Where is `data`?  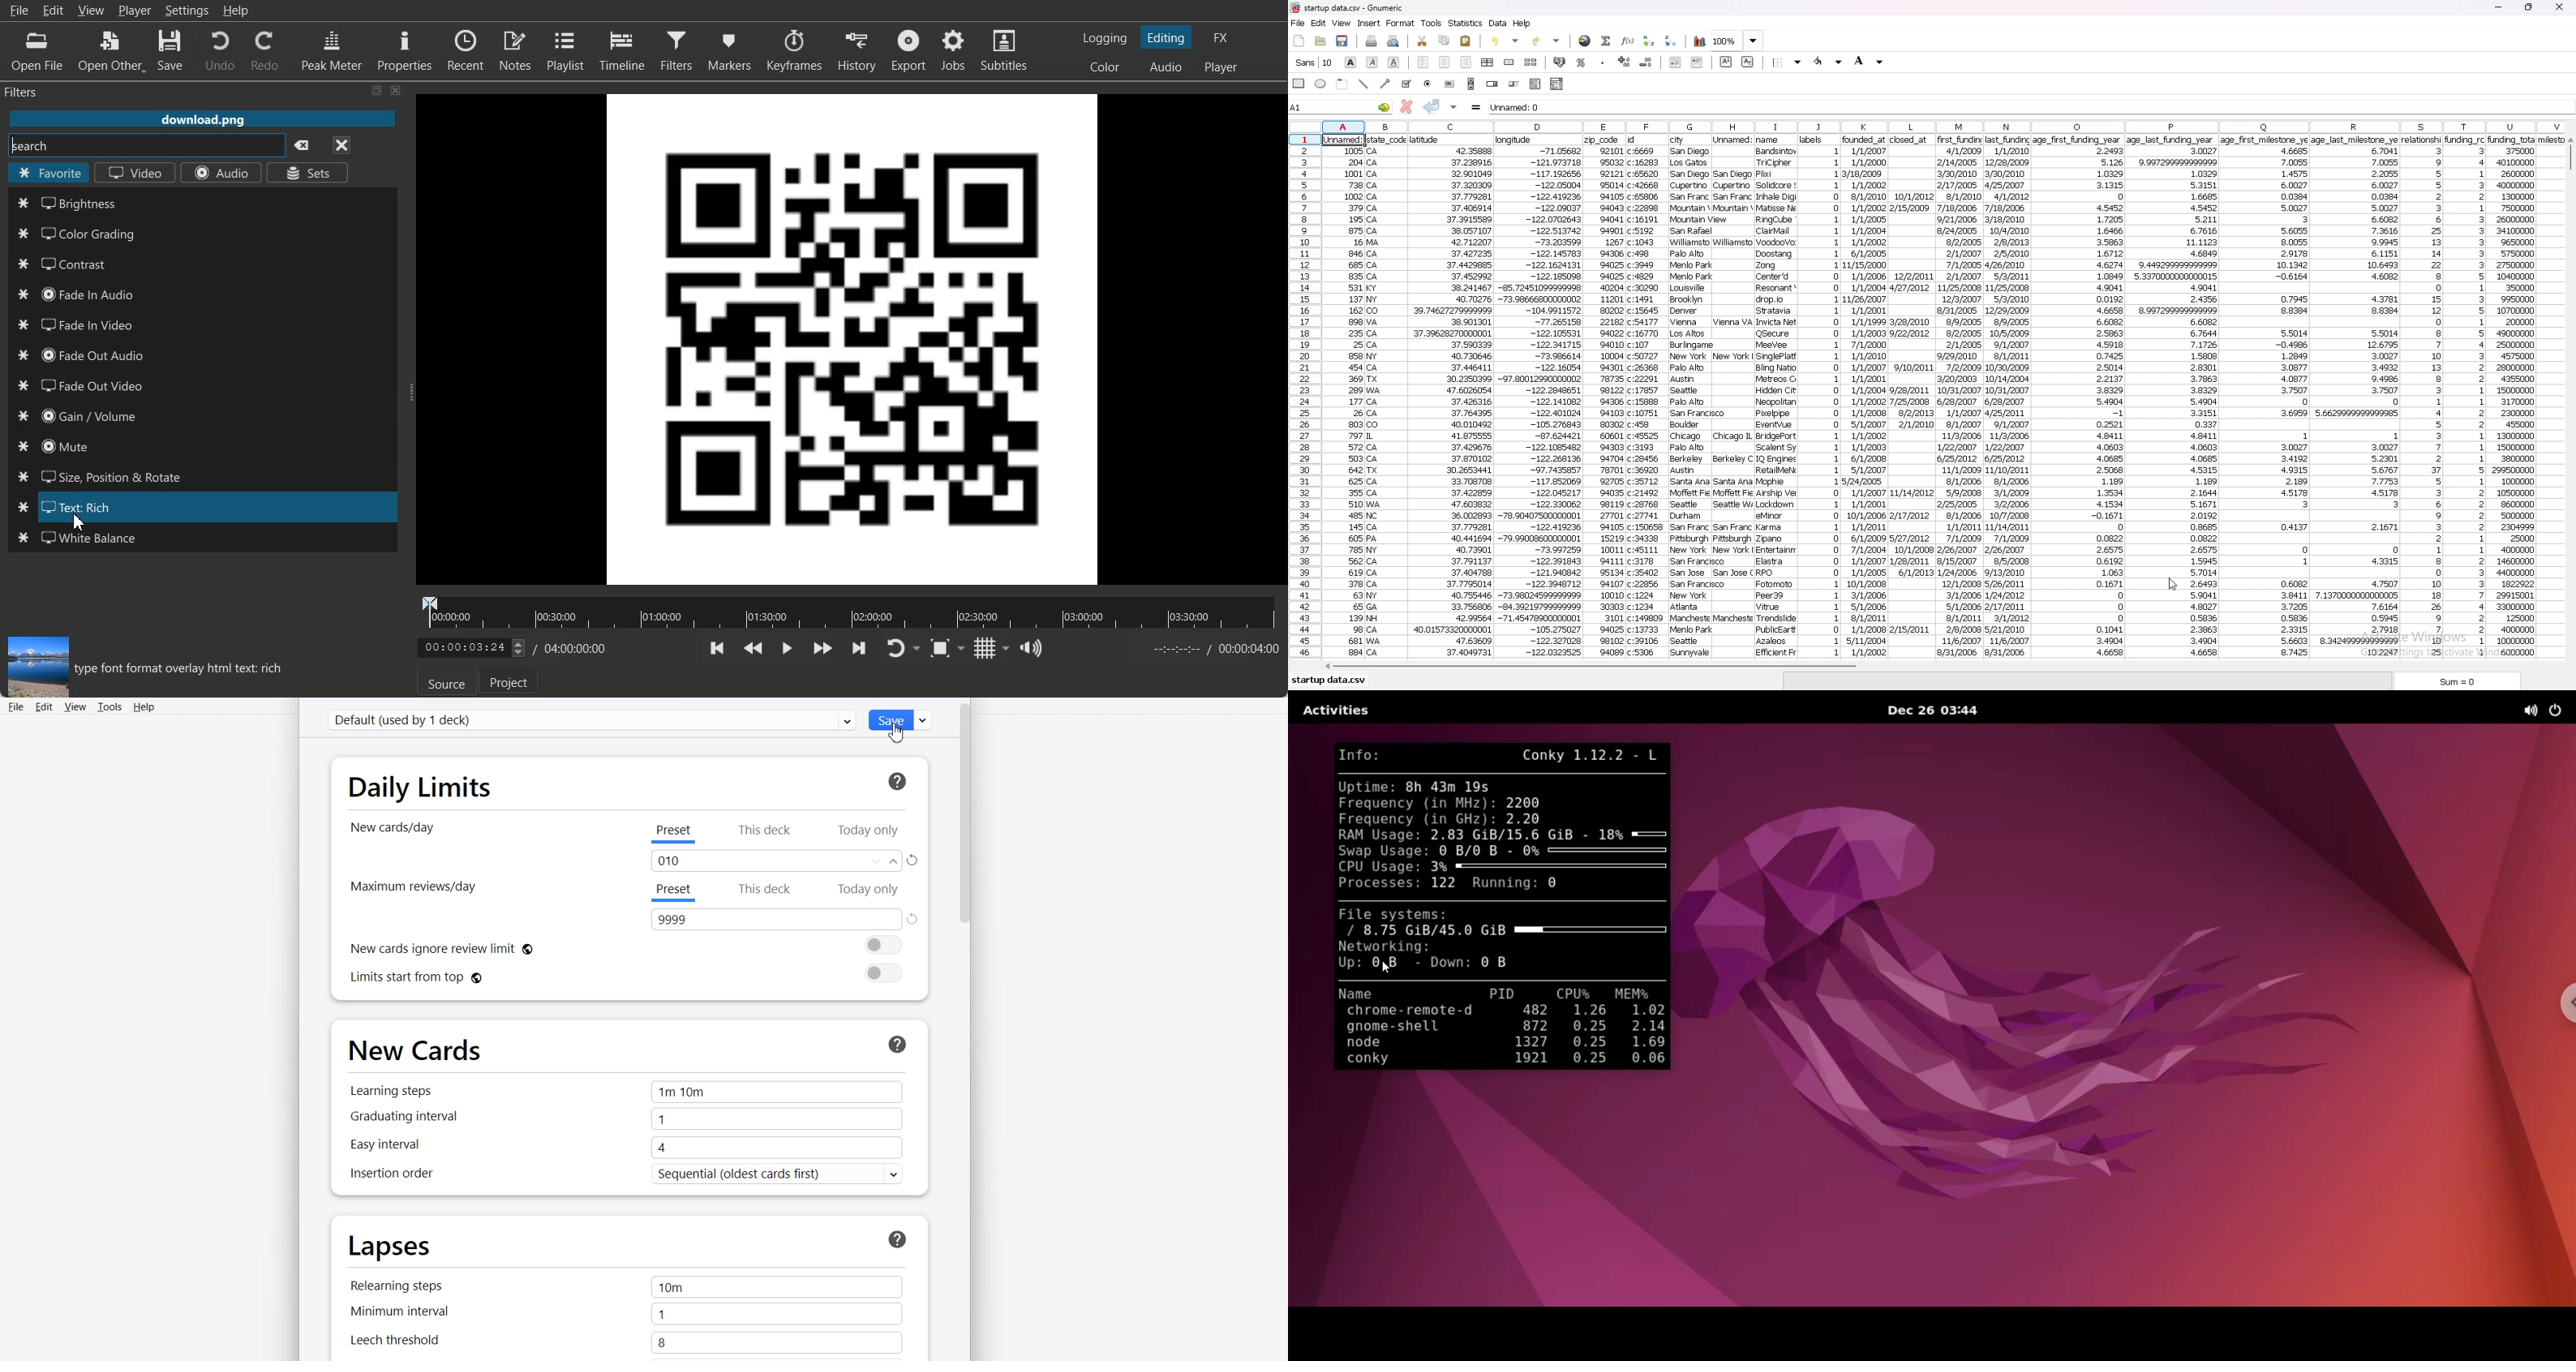
data is located at coordinates (1345, 401).